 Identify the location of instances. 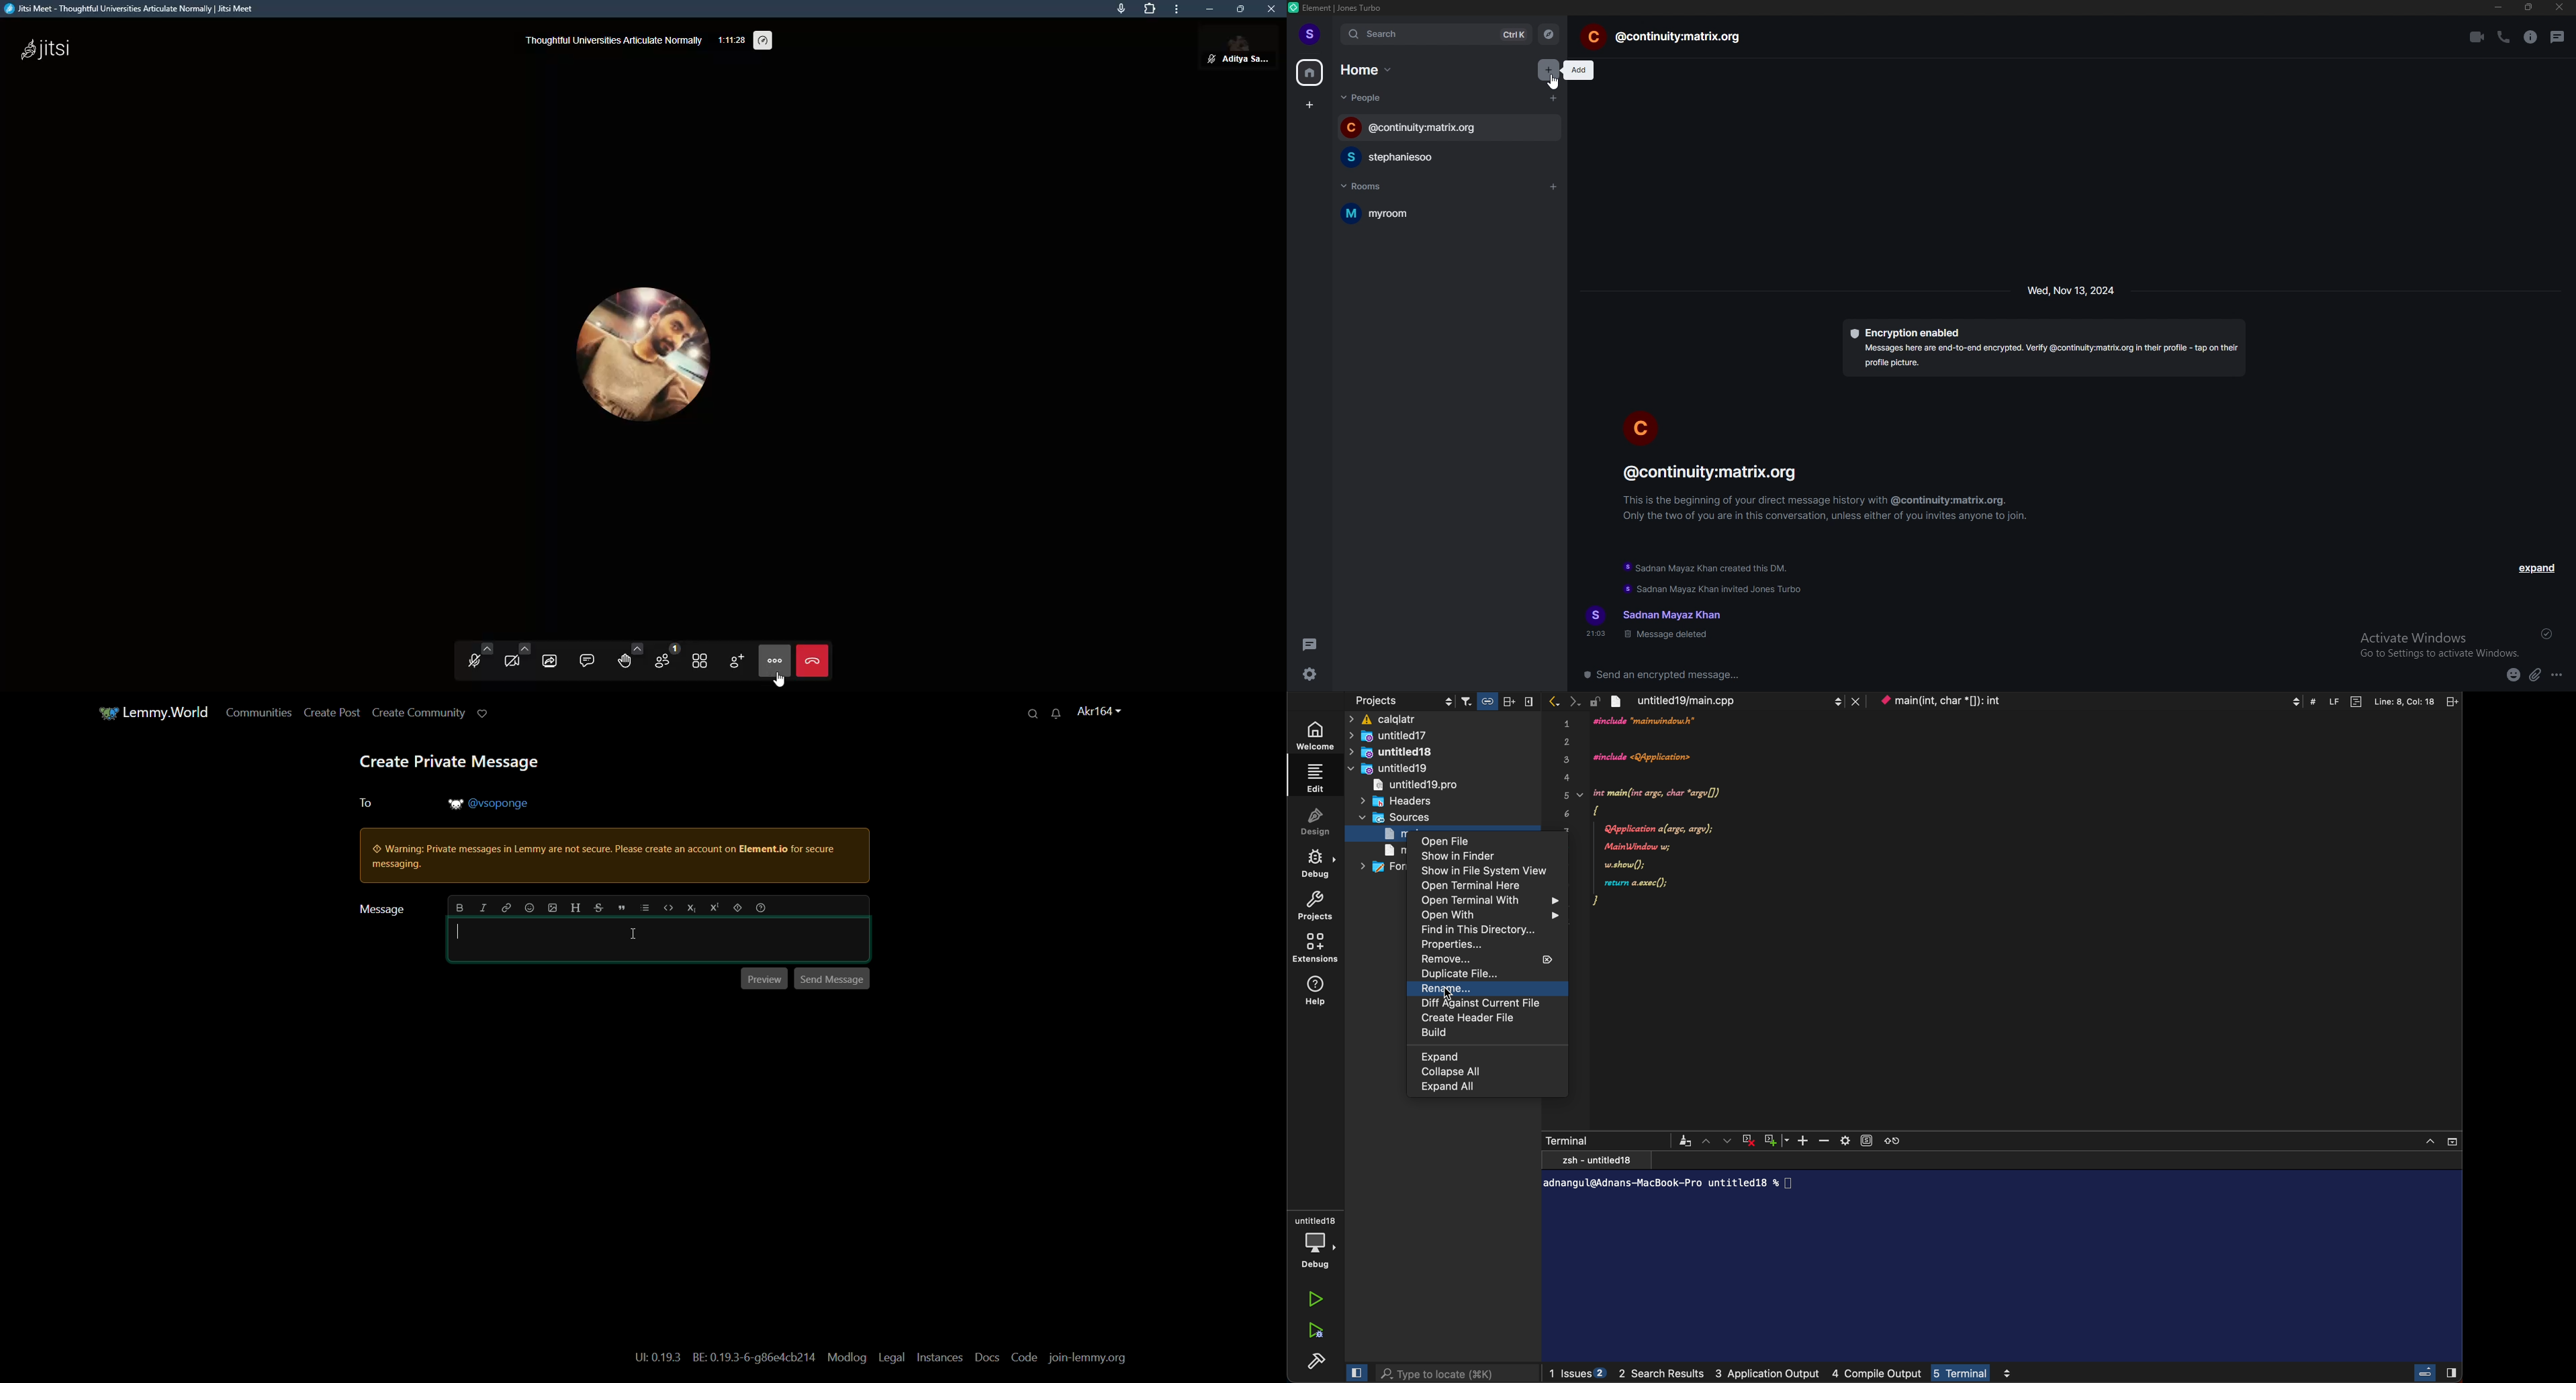
(939, 1357).